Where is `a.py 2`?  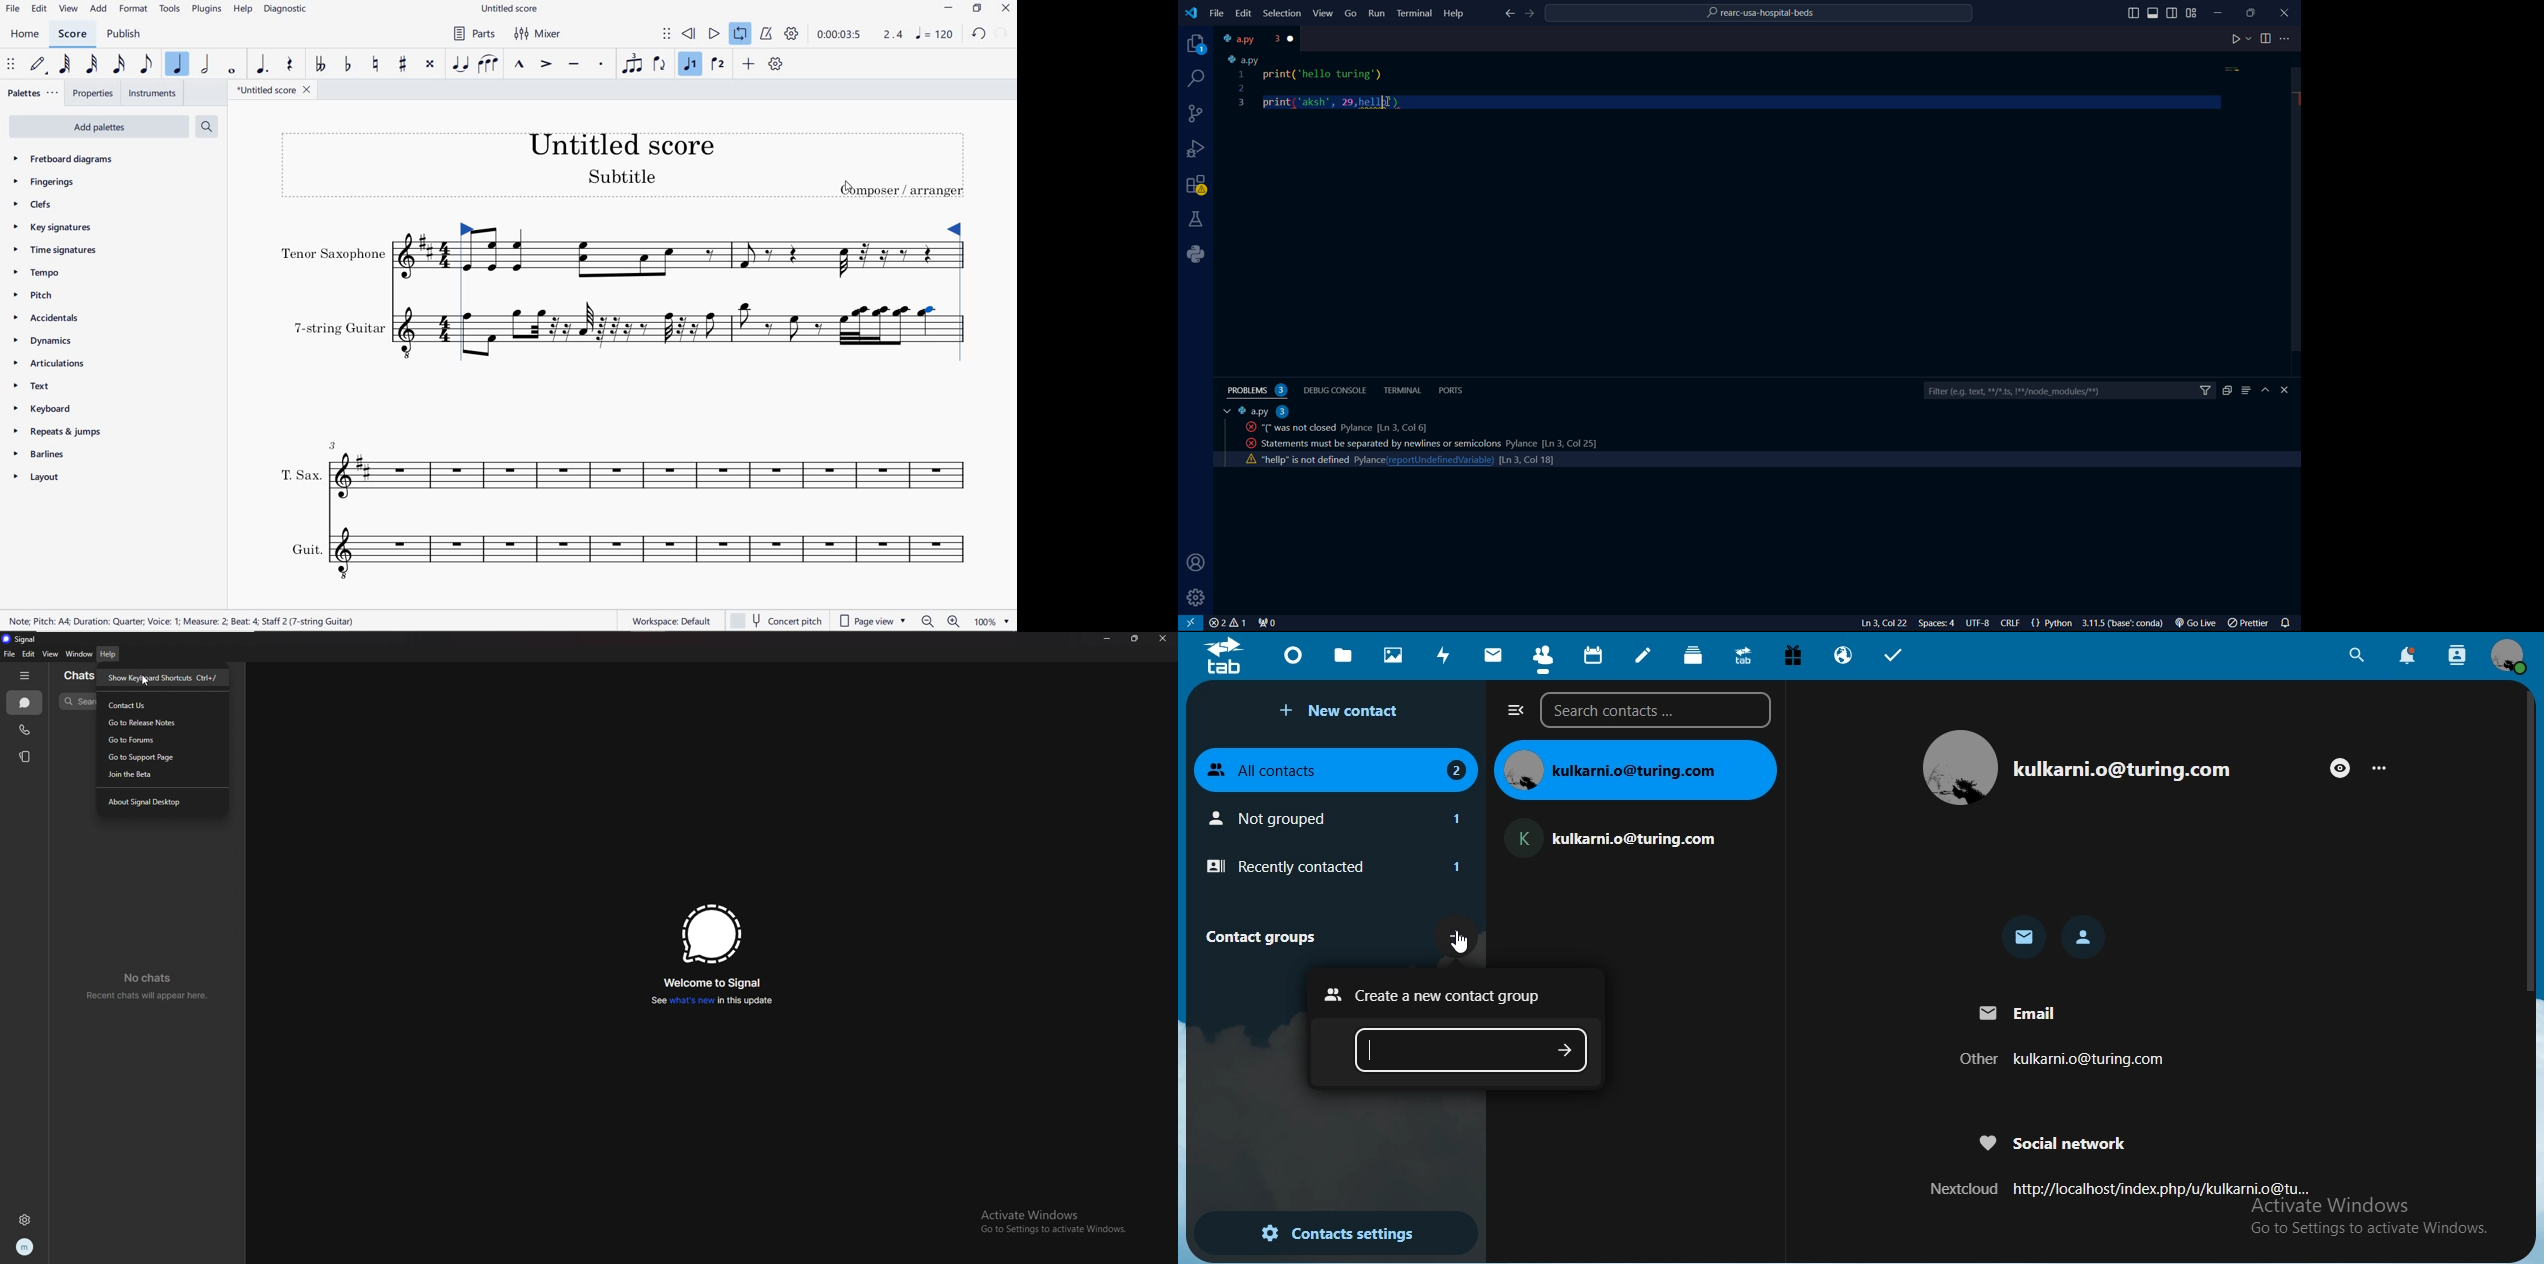
a.py 2 is located at coordinates (1263, 411).